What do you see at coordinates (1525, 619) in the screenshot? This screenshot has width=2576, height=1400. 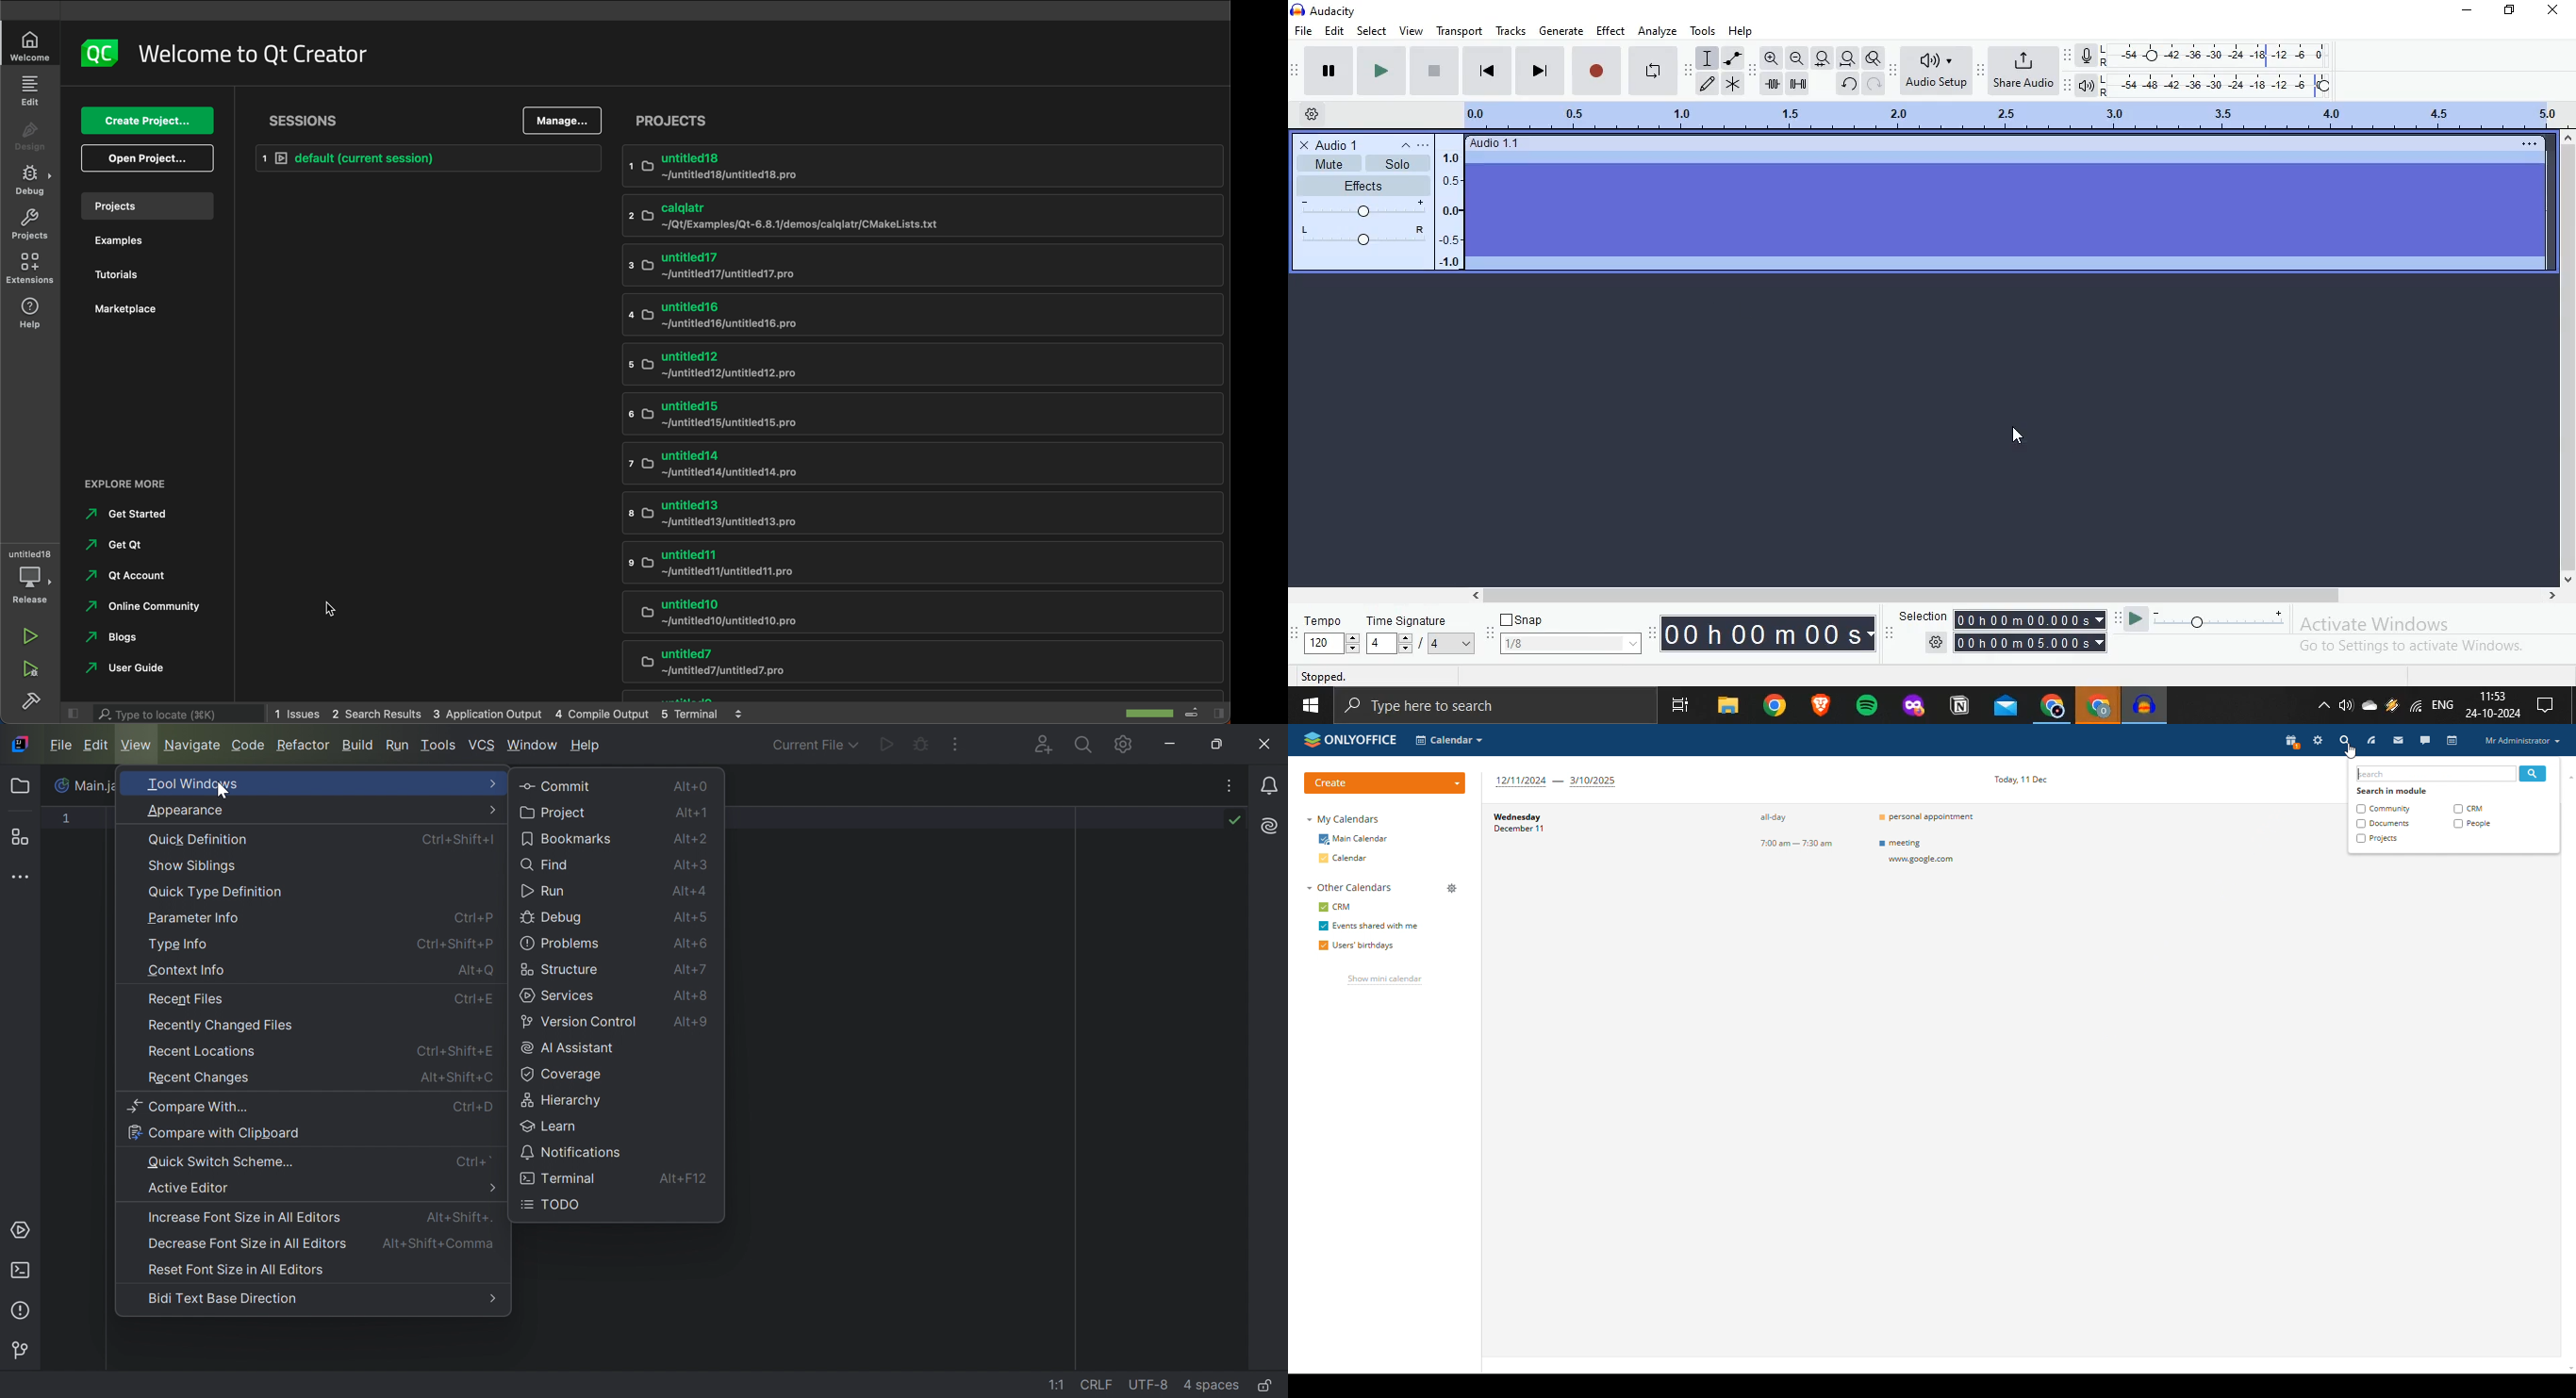 I see `Snap` at bounding box center [1525, 619].